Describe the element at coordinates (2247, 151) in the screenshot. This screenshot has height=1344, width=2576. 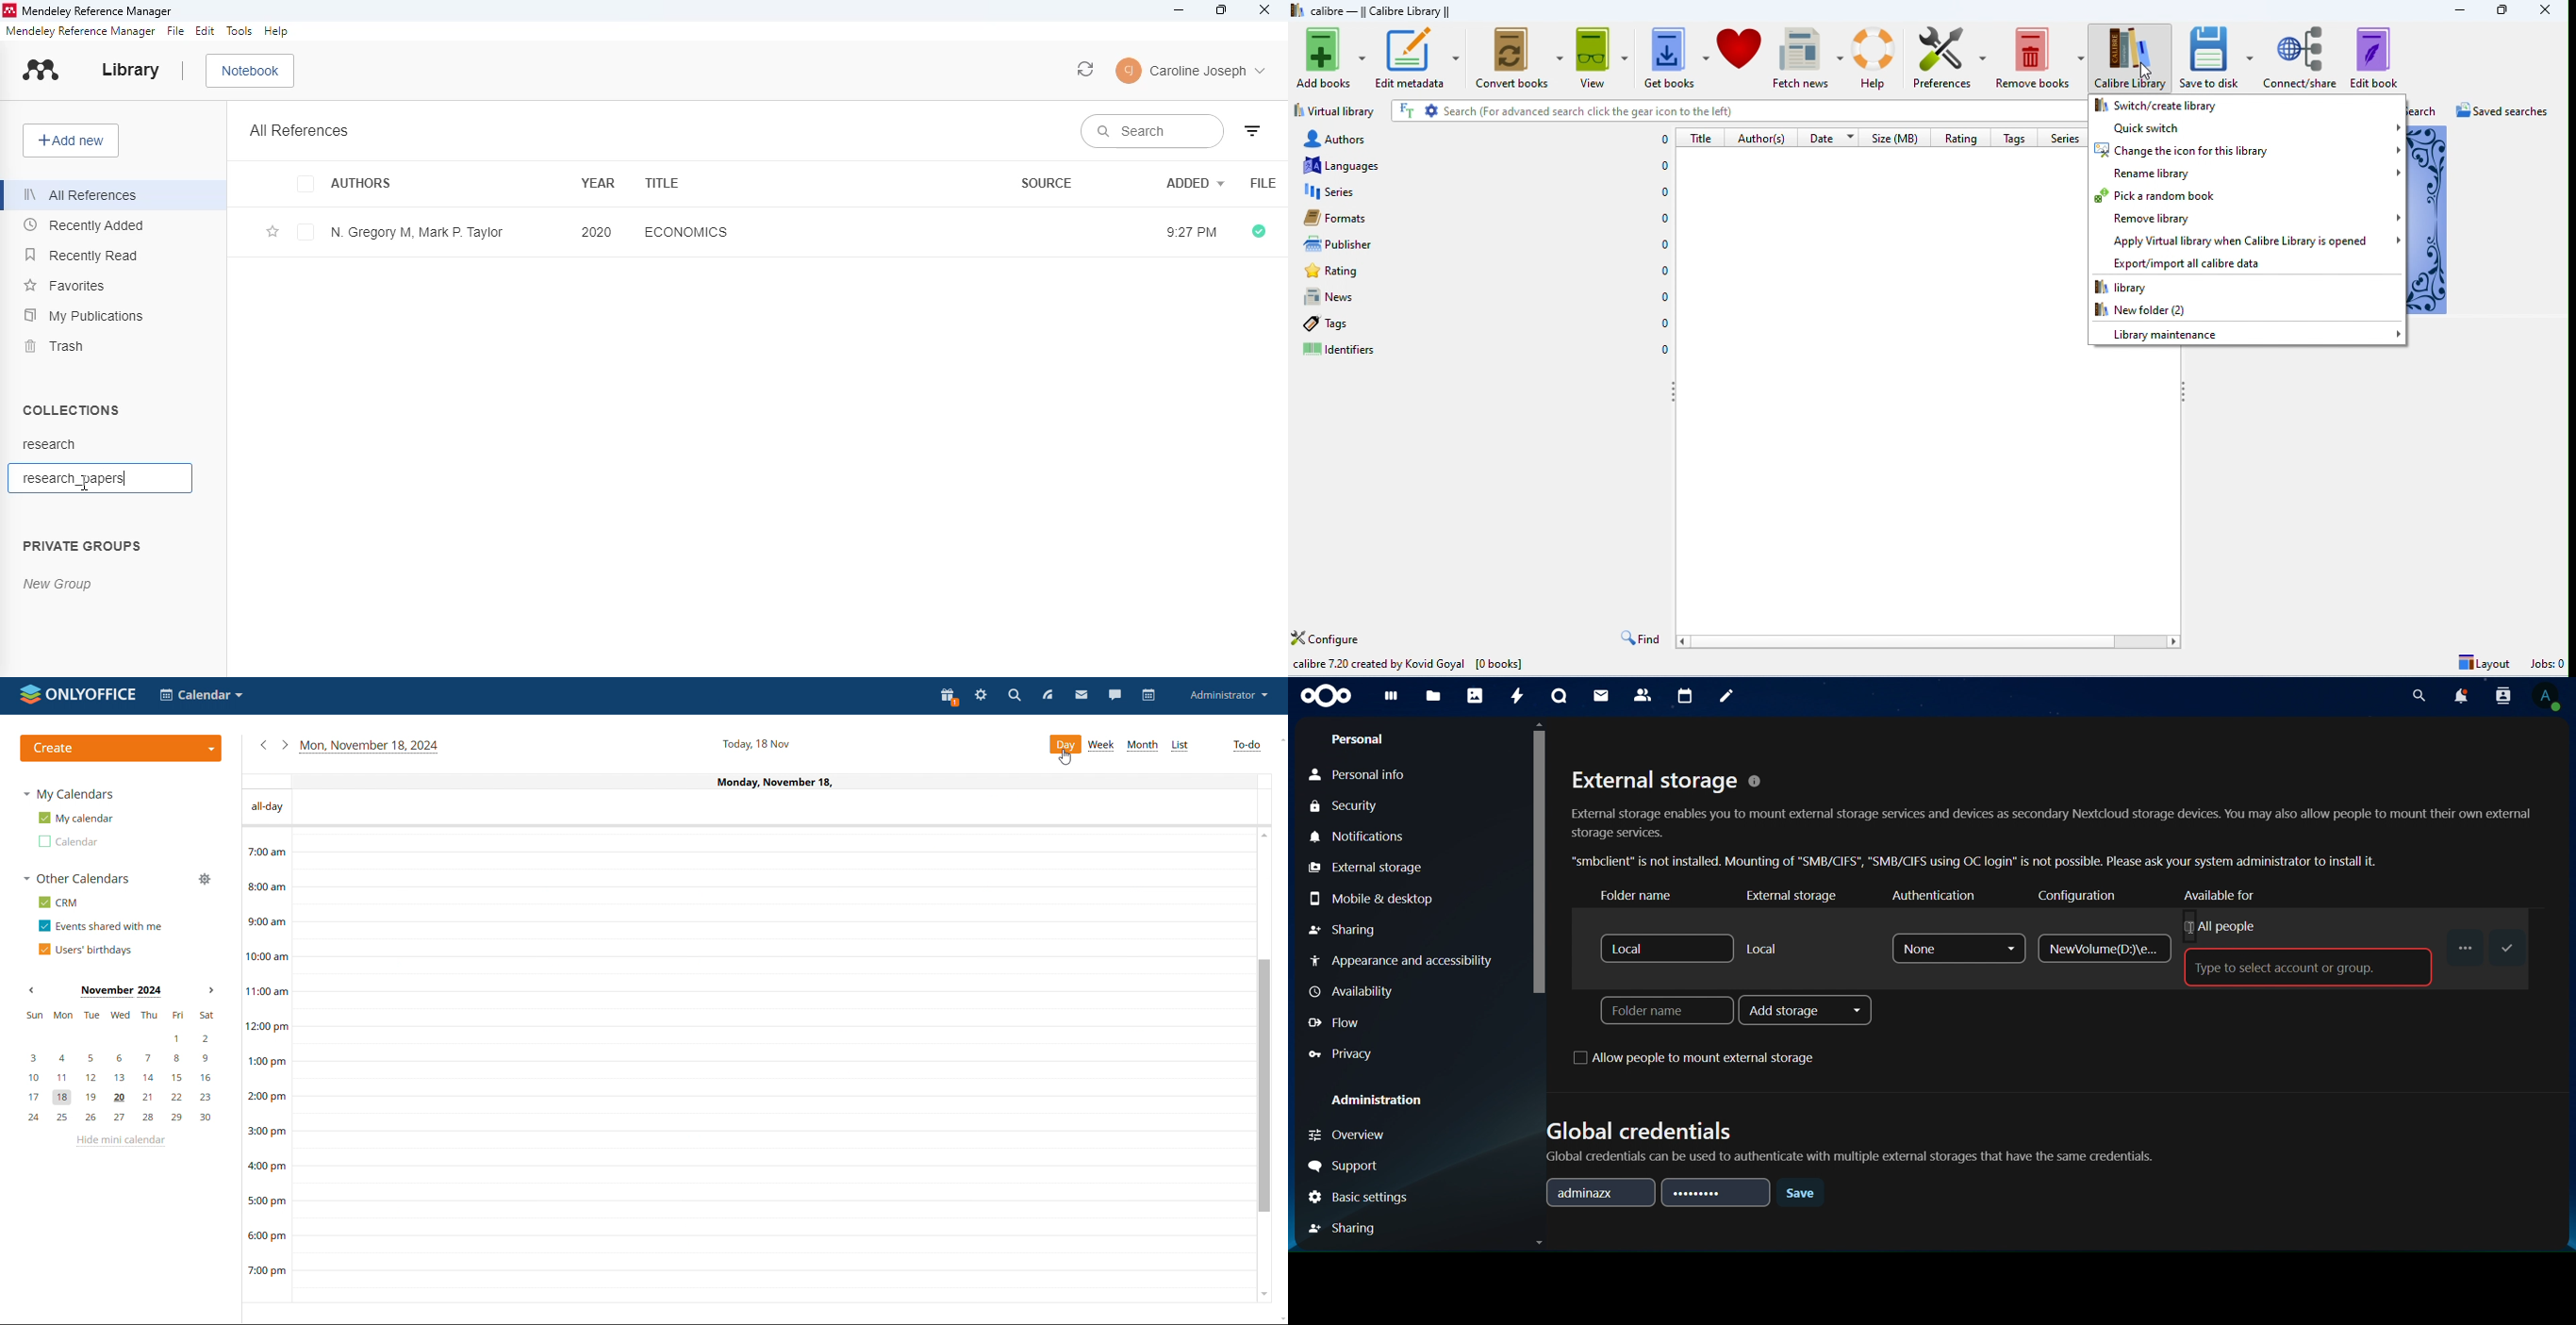
I see `change the icon for this library` at that location.